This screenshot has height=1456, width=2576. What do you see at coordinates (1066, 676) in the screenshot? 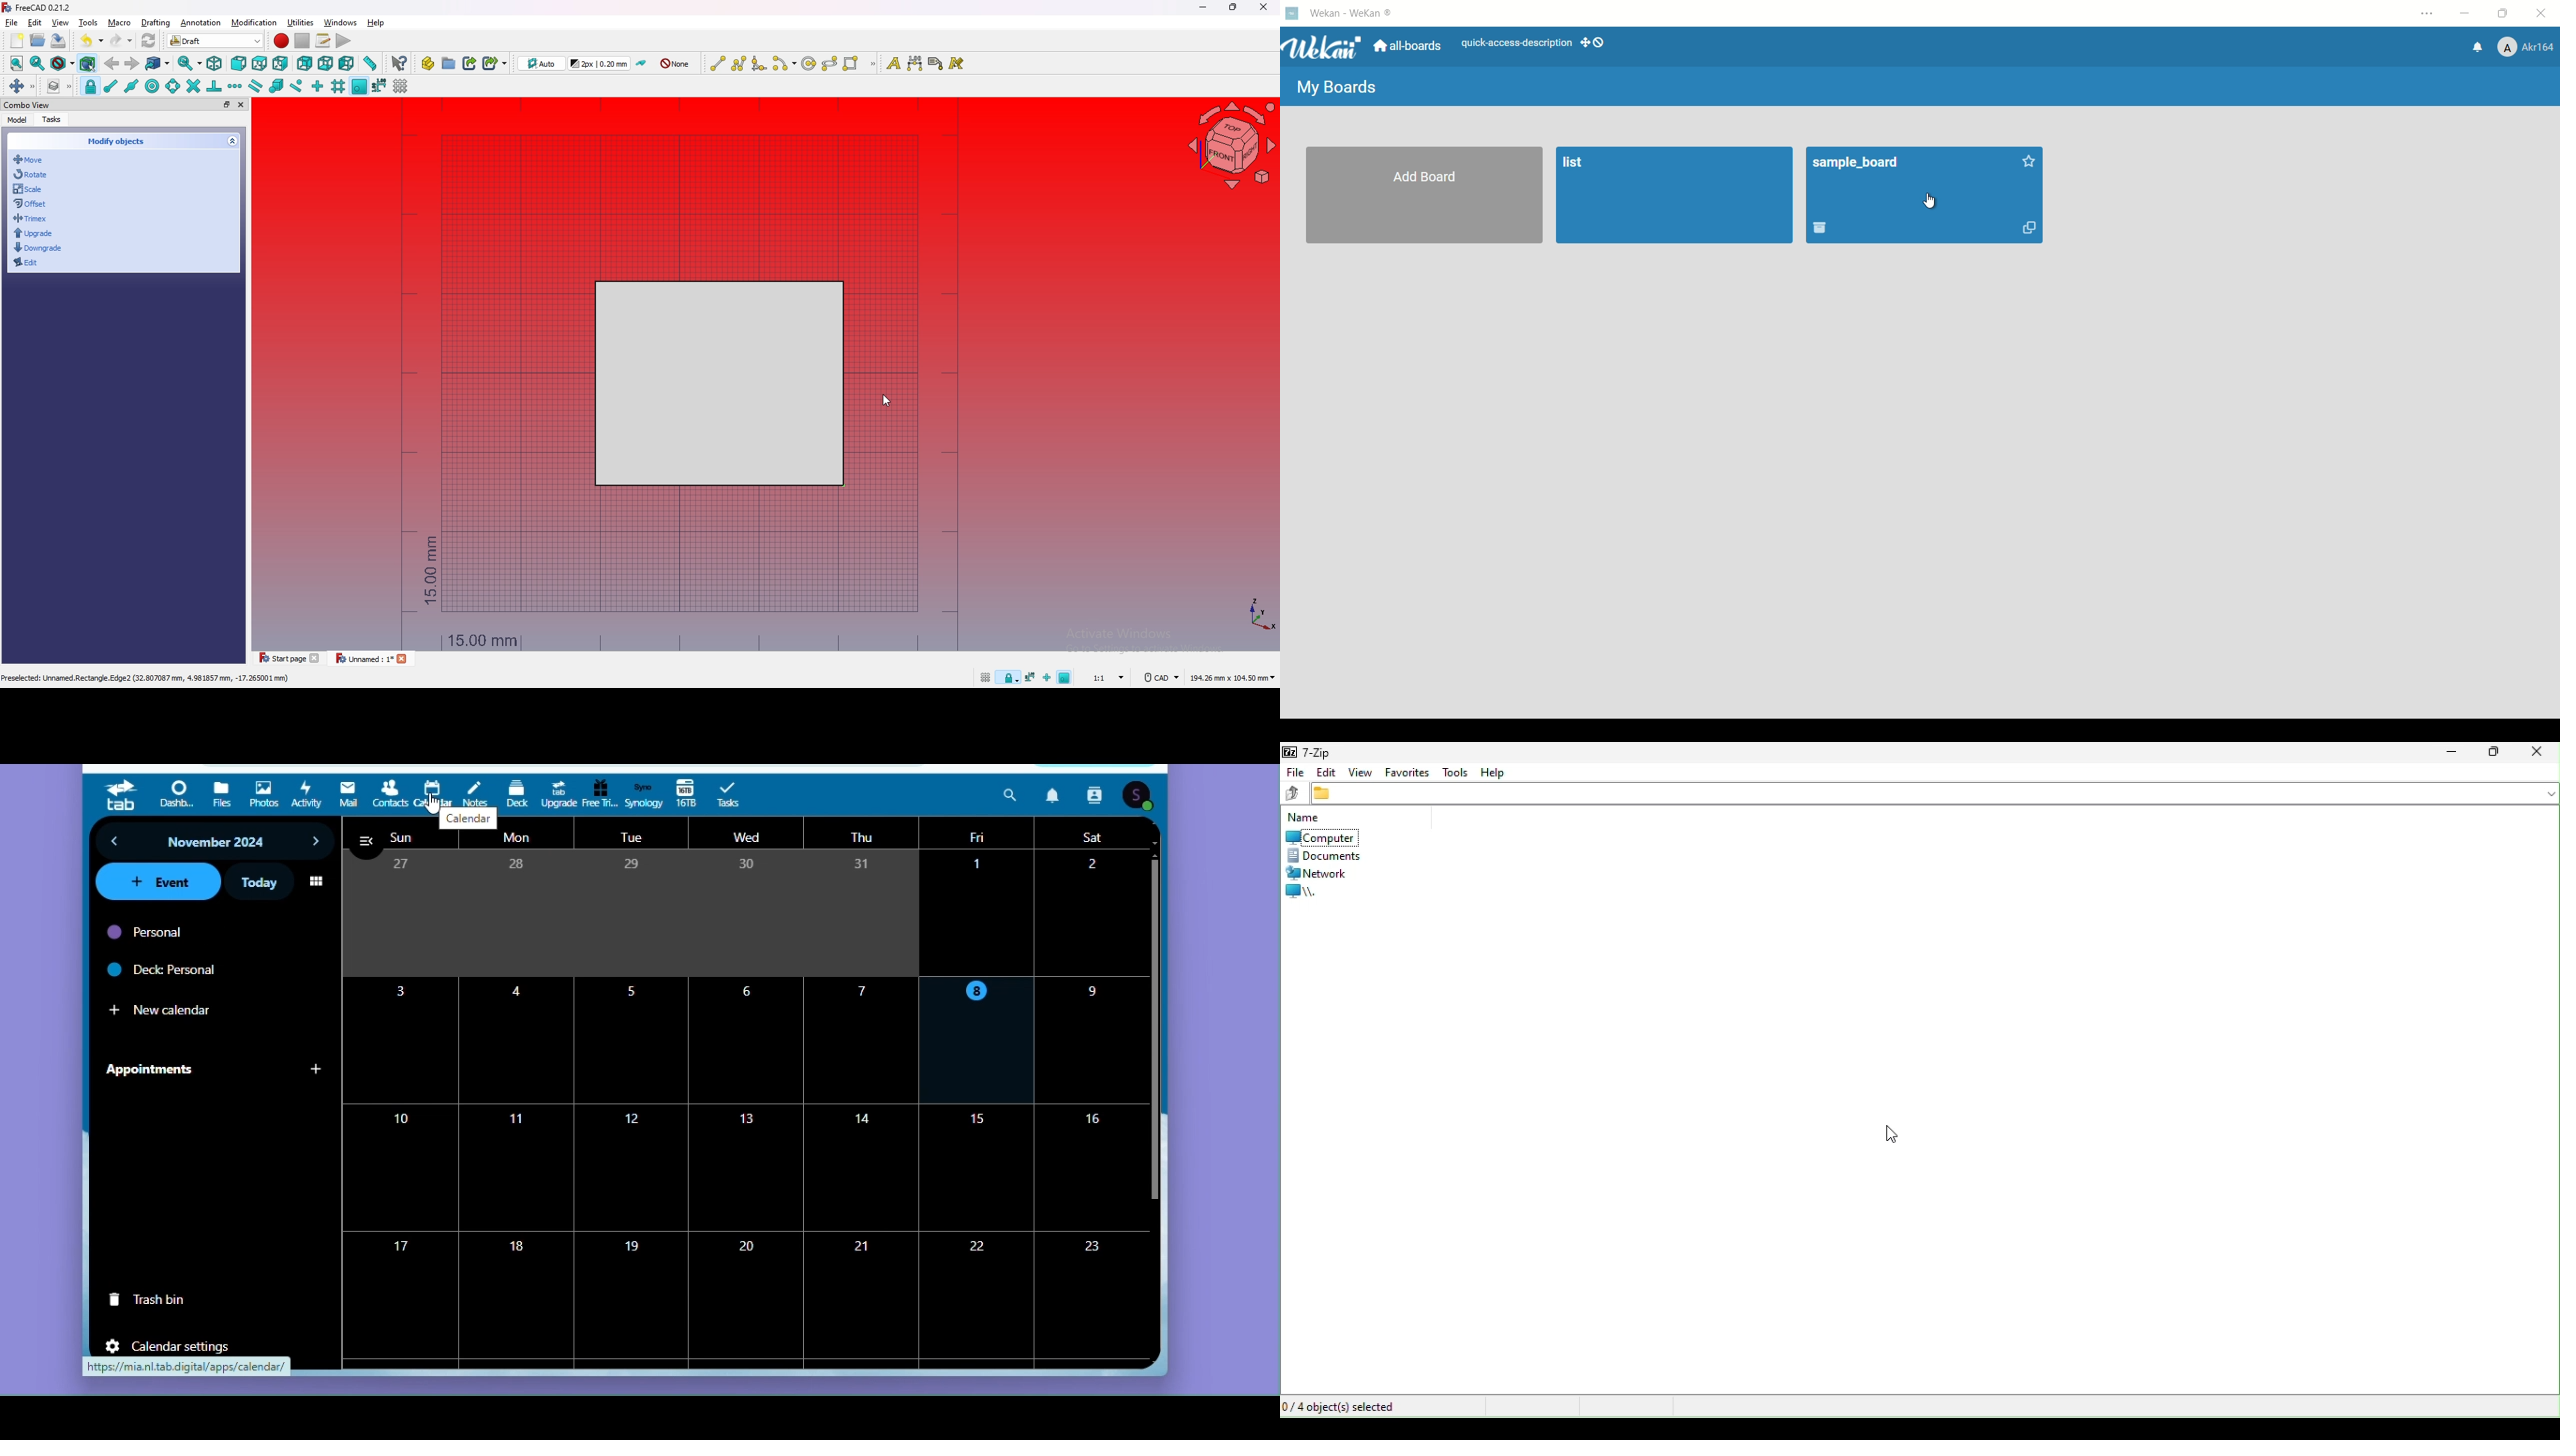
I see `snap working plane` at bounding box center [1066, 676].